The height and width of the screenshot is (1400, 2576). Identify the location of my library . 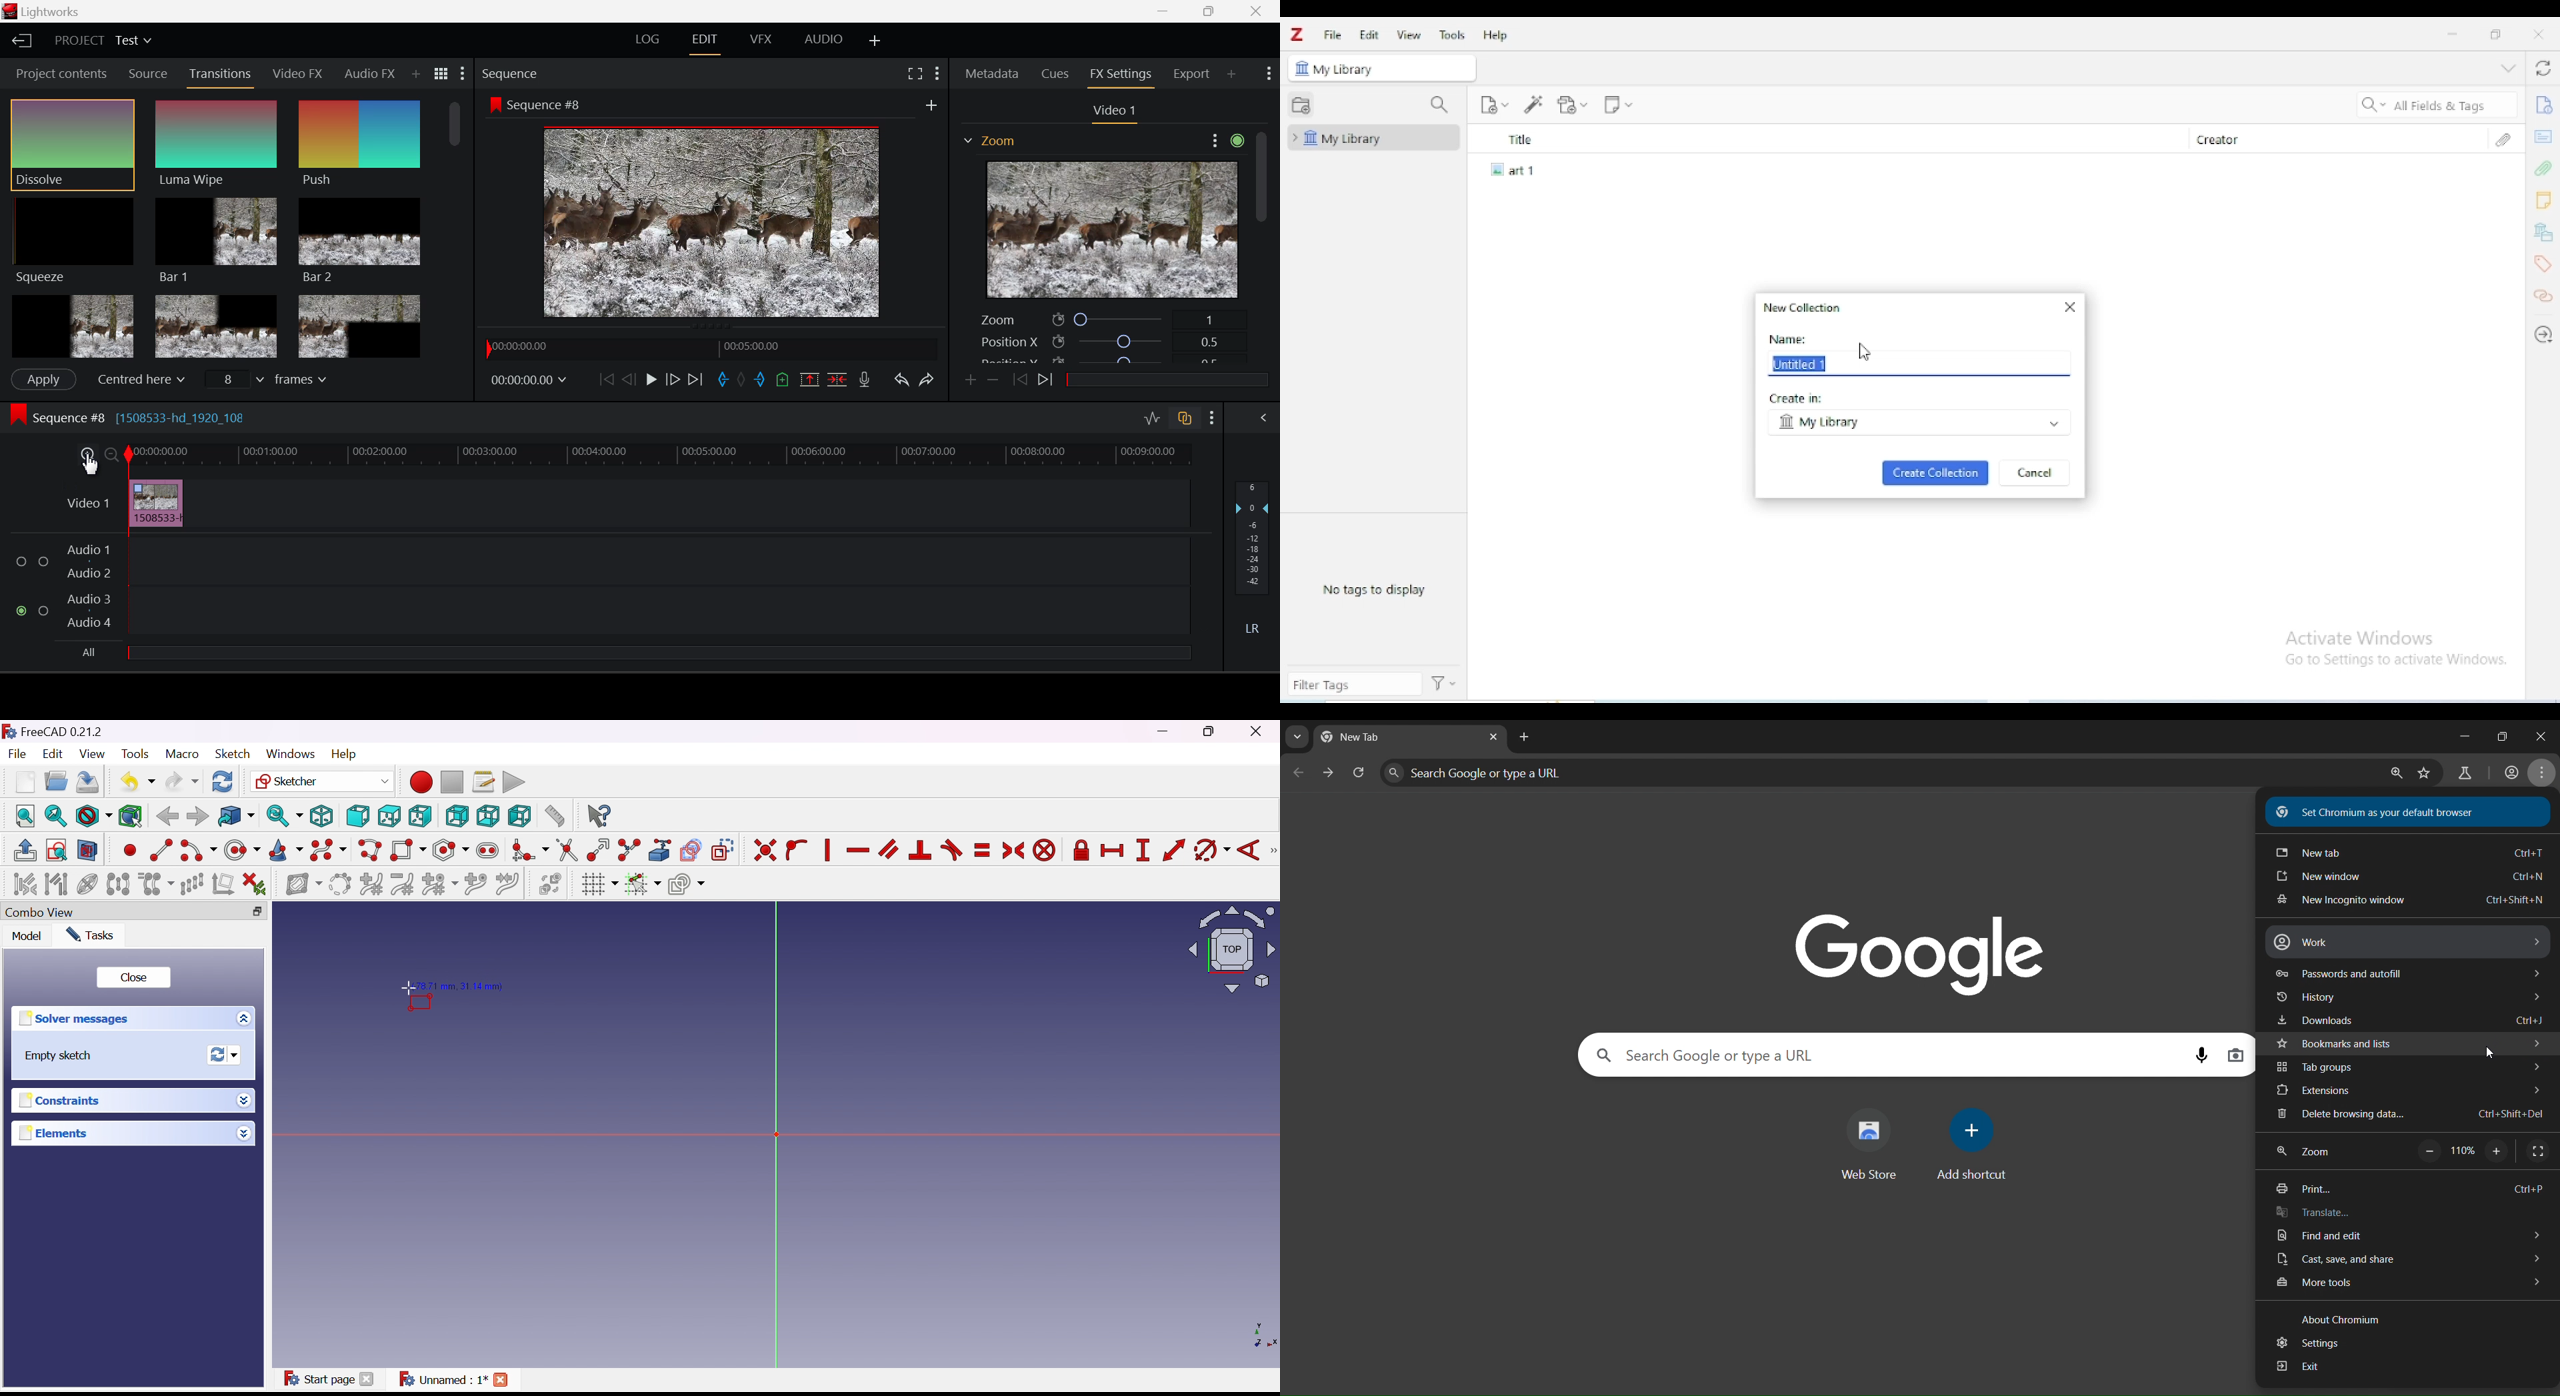
(1917, 423).